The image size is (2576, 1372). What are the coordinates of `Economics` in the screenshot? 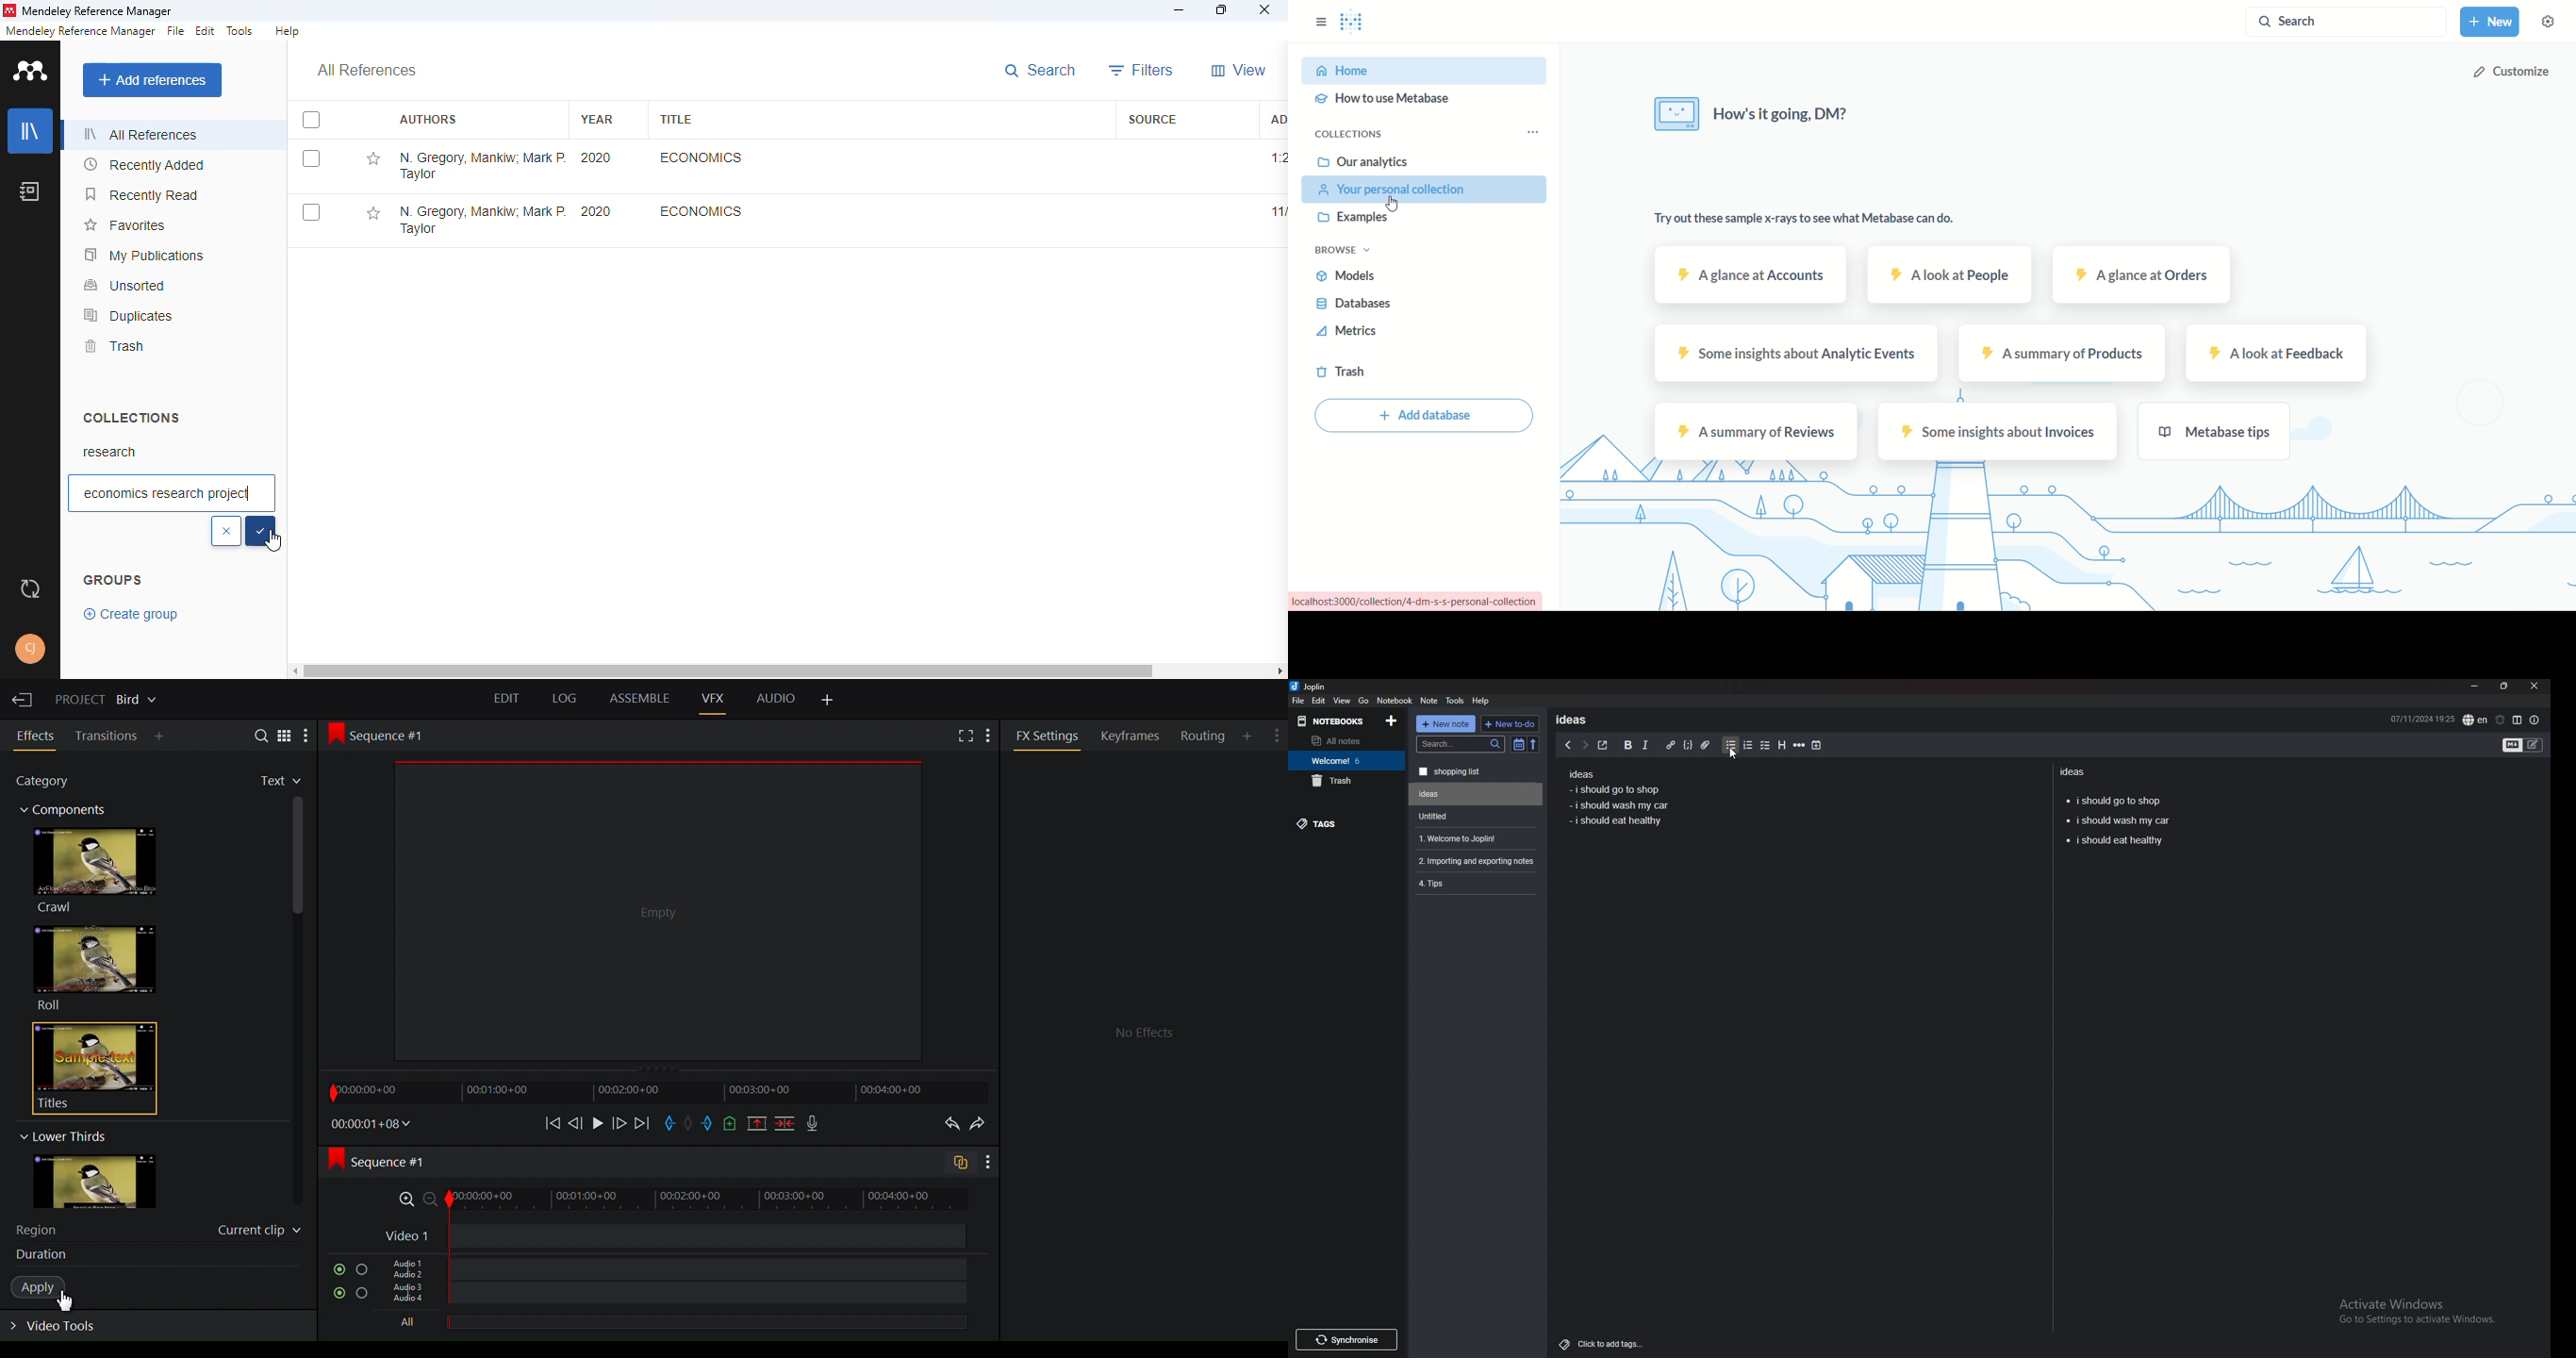 It's located at (699, 157).